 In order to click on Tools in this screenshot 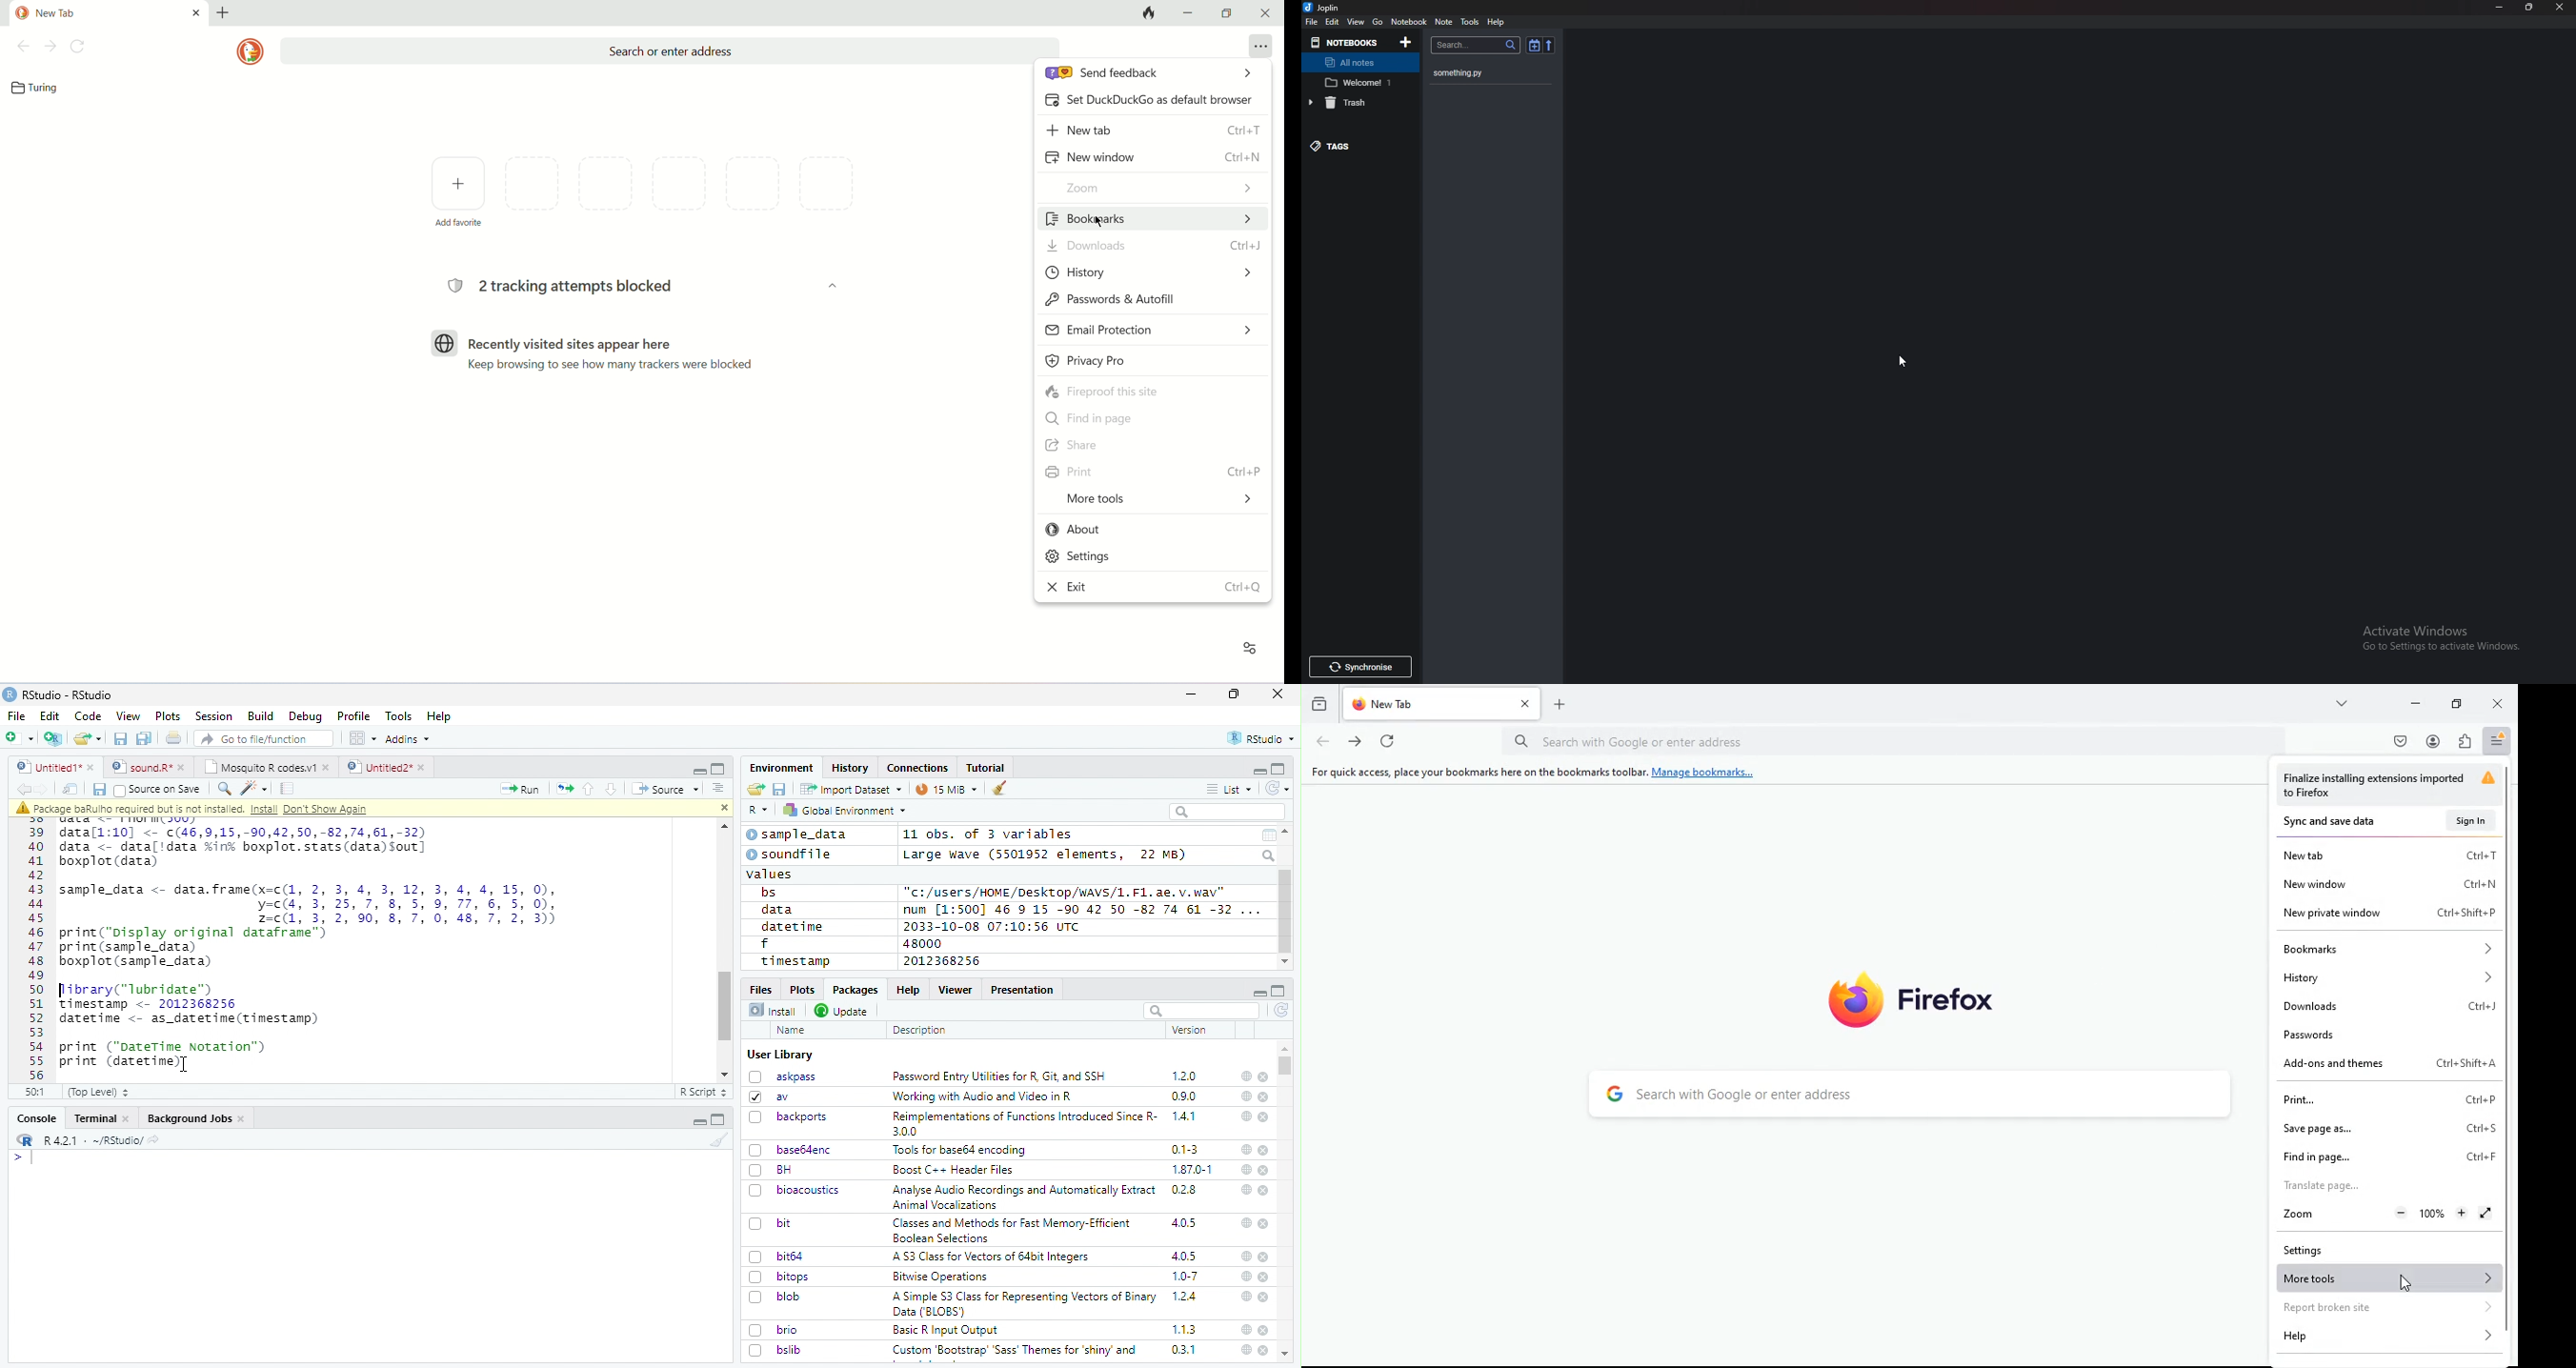, I will do `click(397, 716)`.